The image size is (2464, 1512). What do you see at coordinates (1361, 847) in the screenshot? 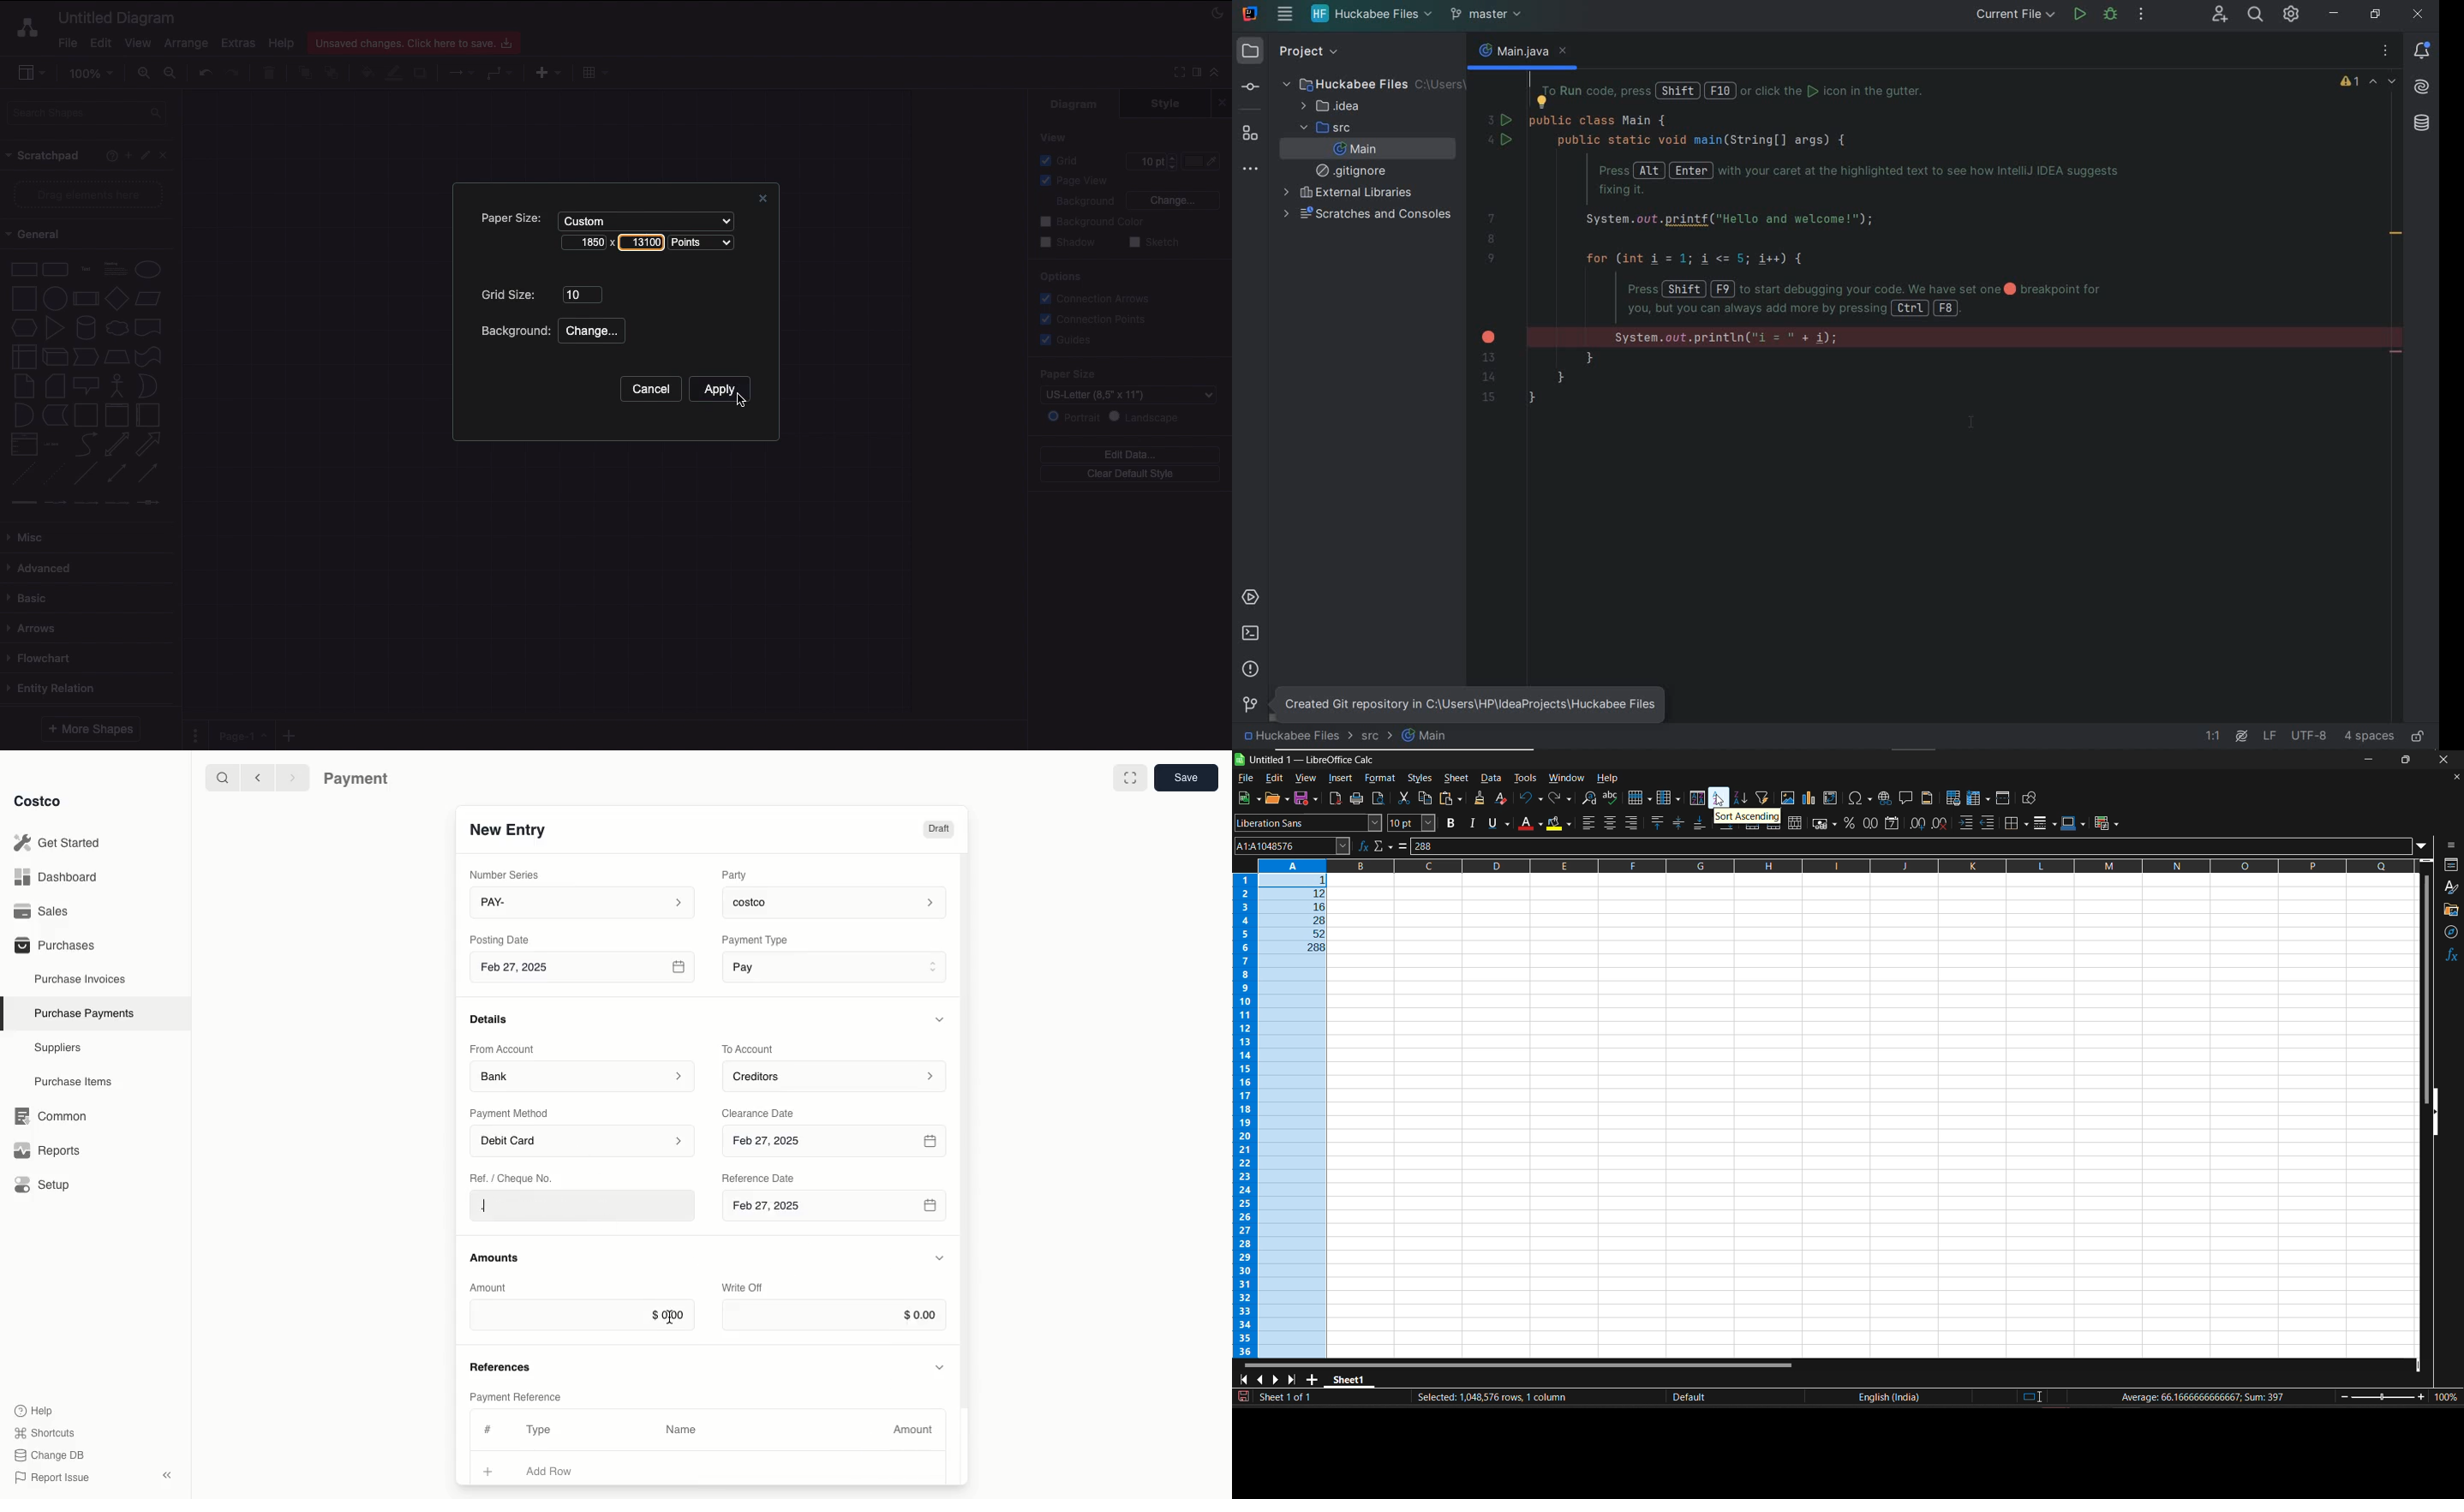
I see `function wizard` at bounding box center [1361, 847].